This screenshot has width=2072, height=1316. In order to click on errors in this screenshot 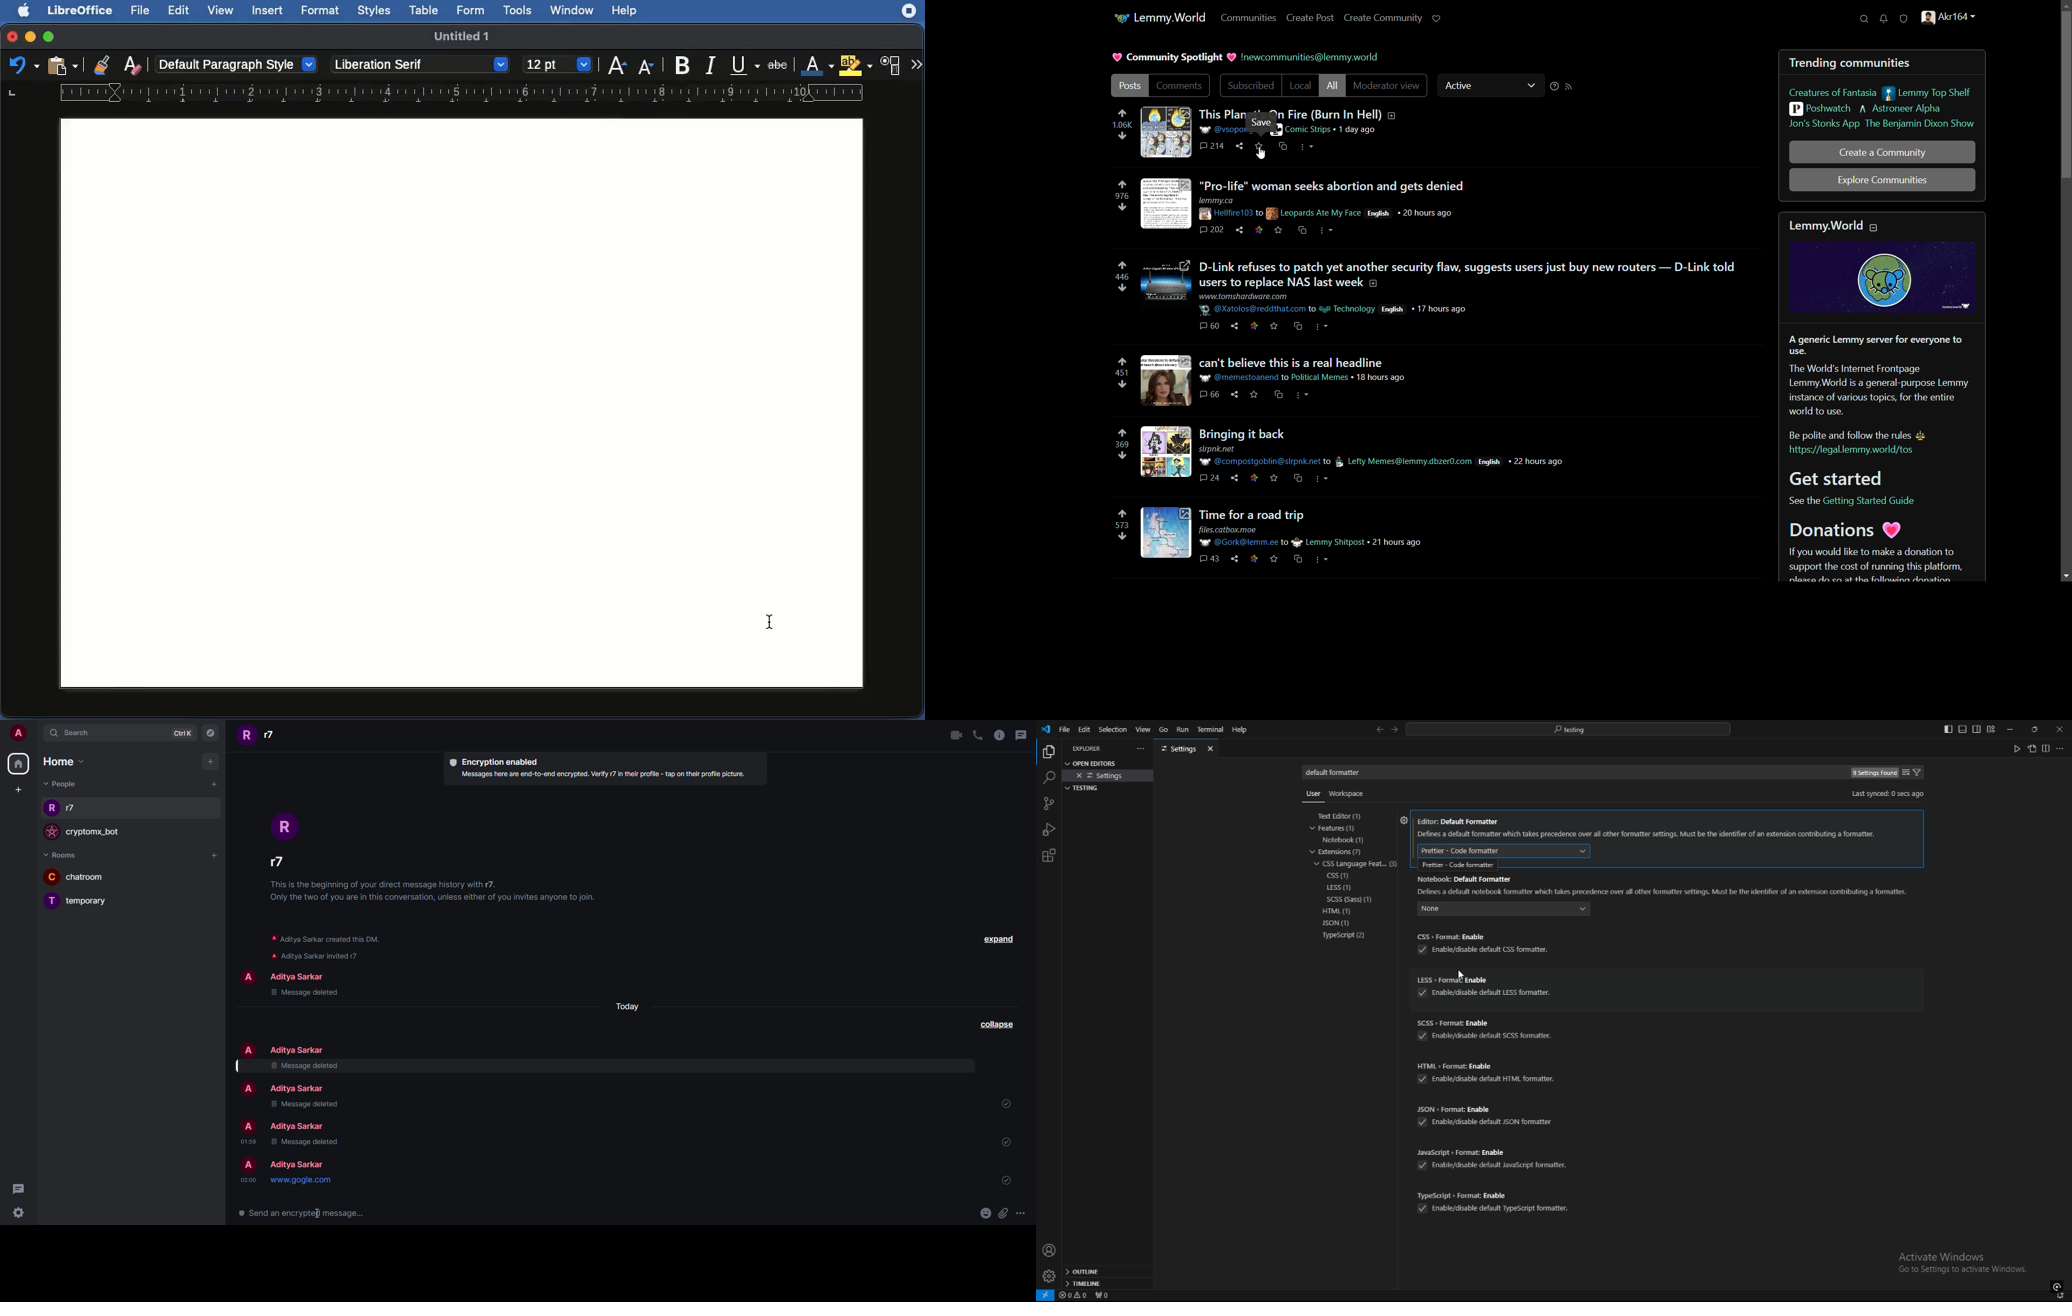, I will do `click(1073, 1296)`.